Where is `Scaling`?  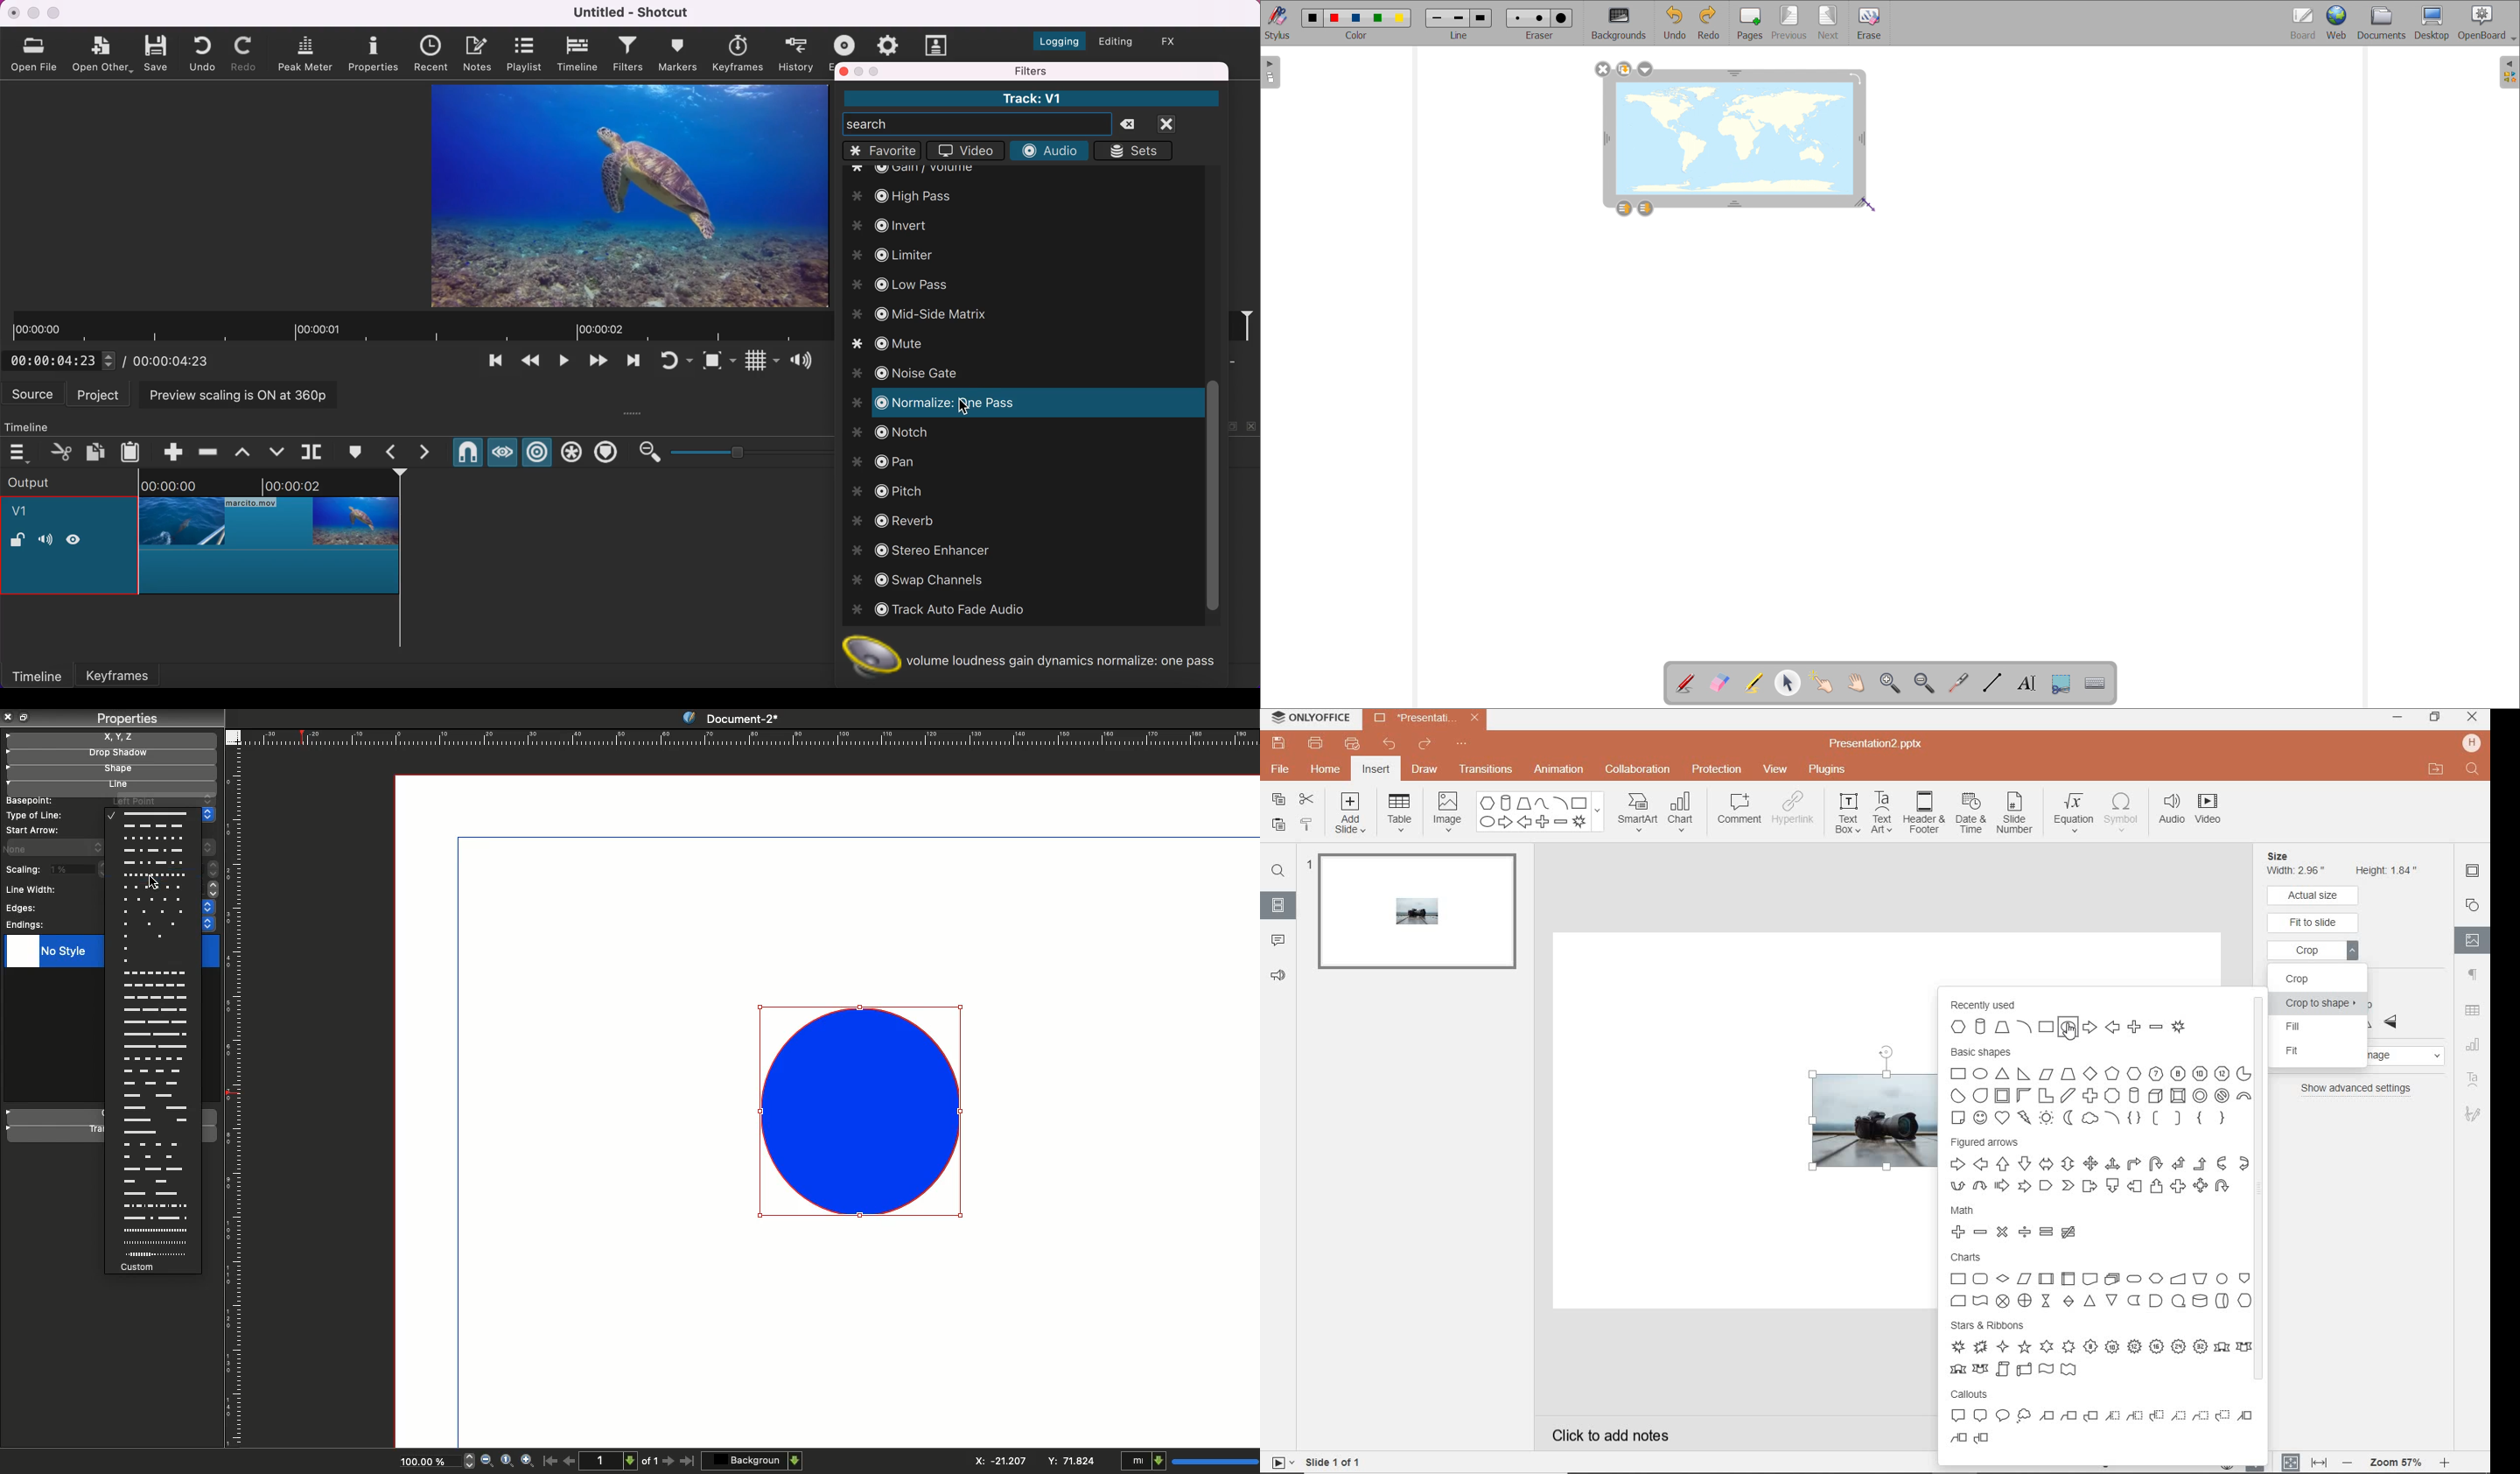
Scaling is located at coordinates (23, 871).